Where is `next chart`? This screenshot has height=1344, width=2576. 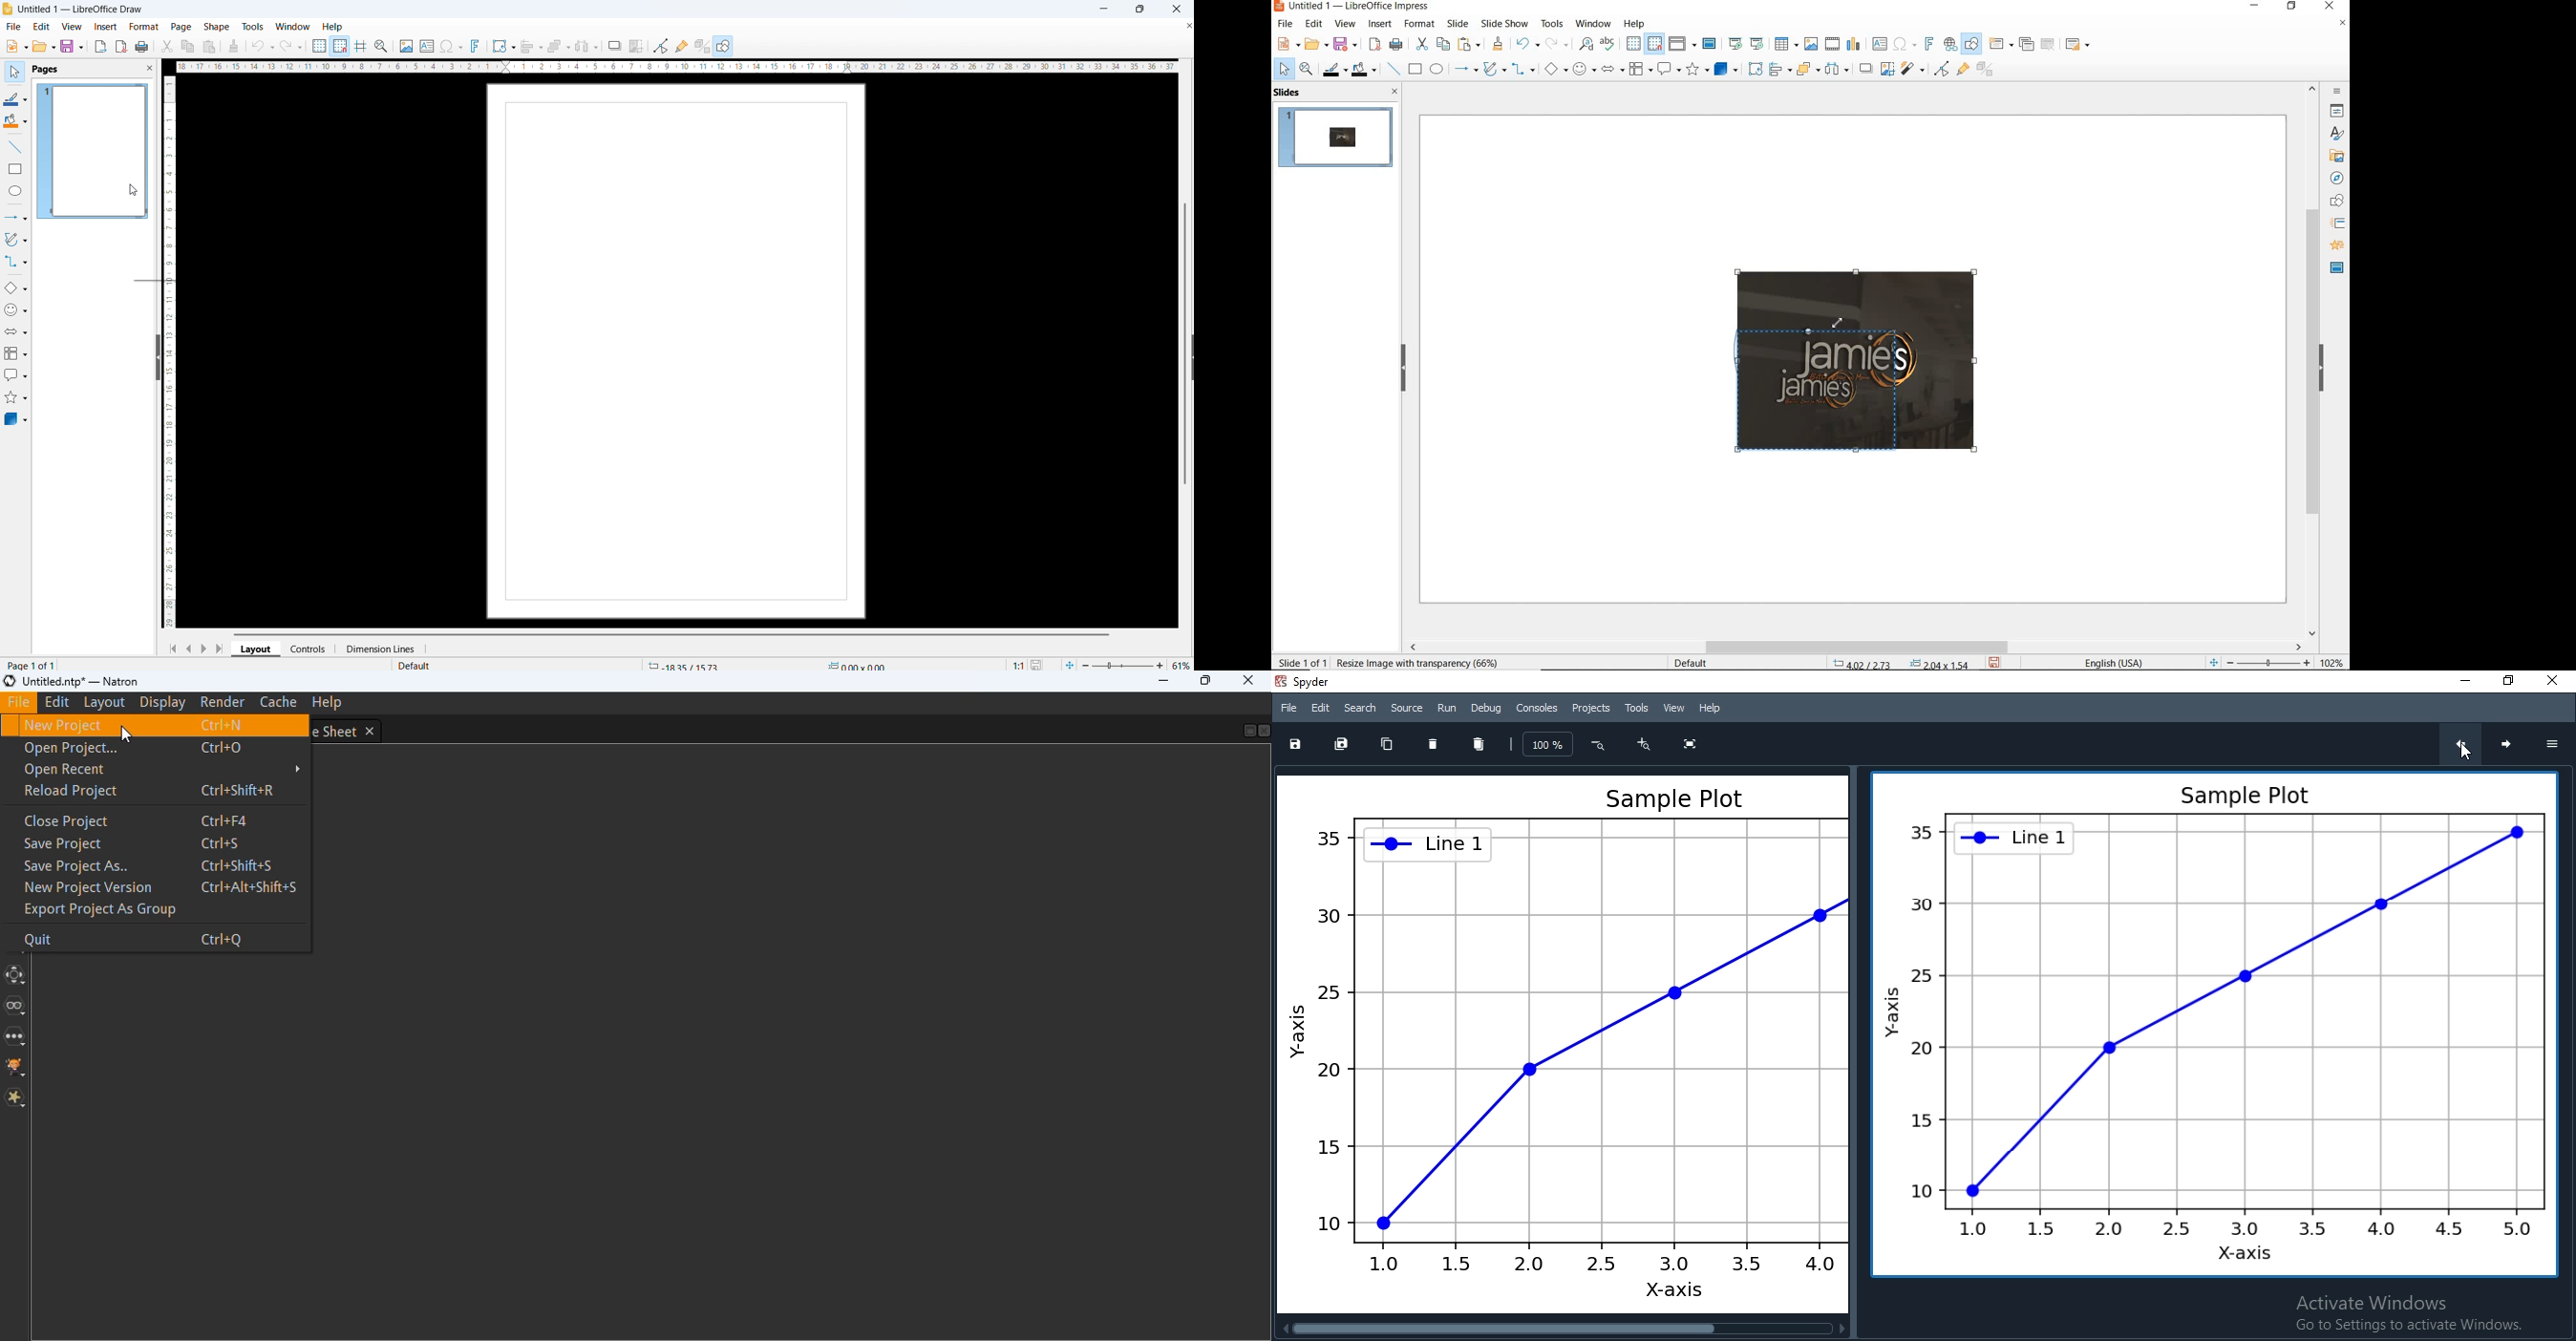
next chart is located at coordinates (2510, 746).